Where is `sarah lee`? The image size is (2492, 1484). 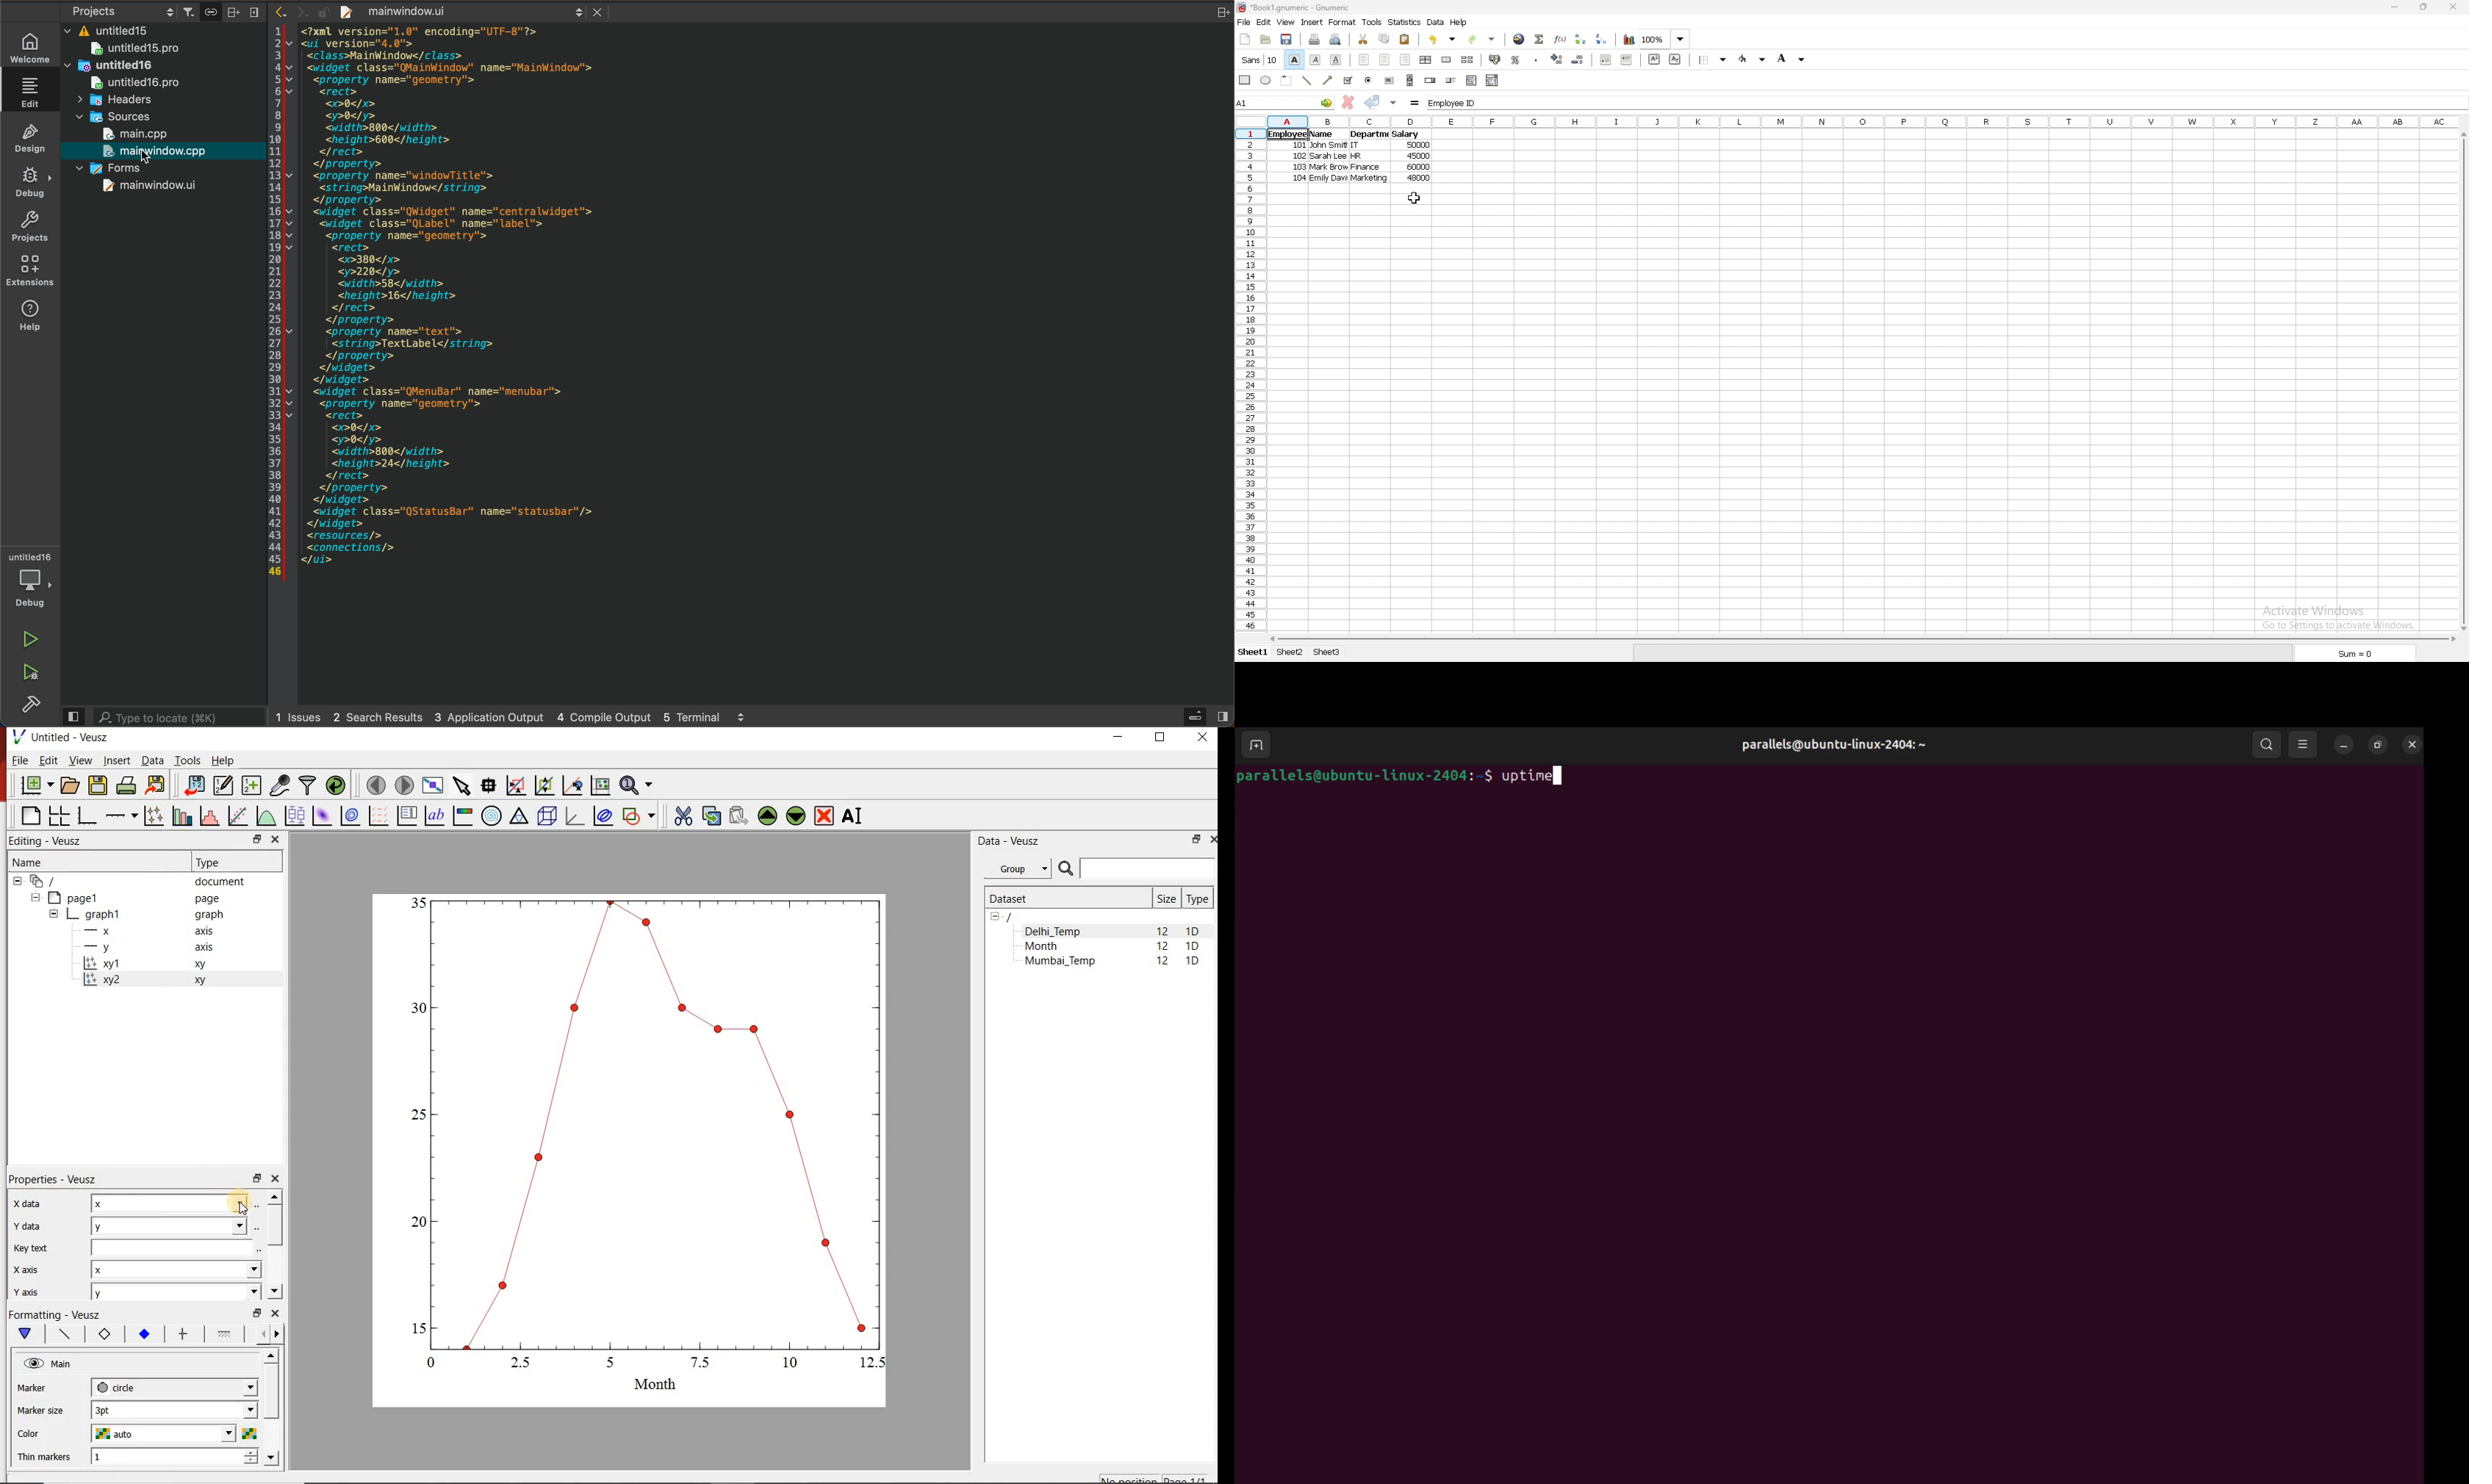
sarah lee is located at coordinates (1329, 157).